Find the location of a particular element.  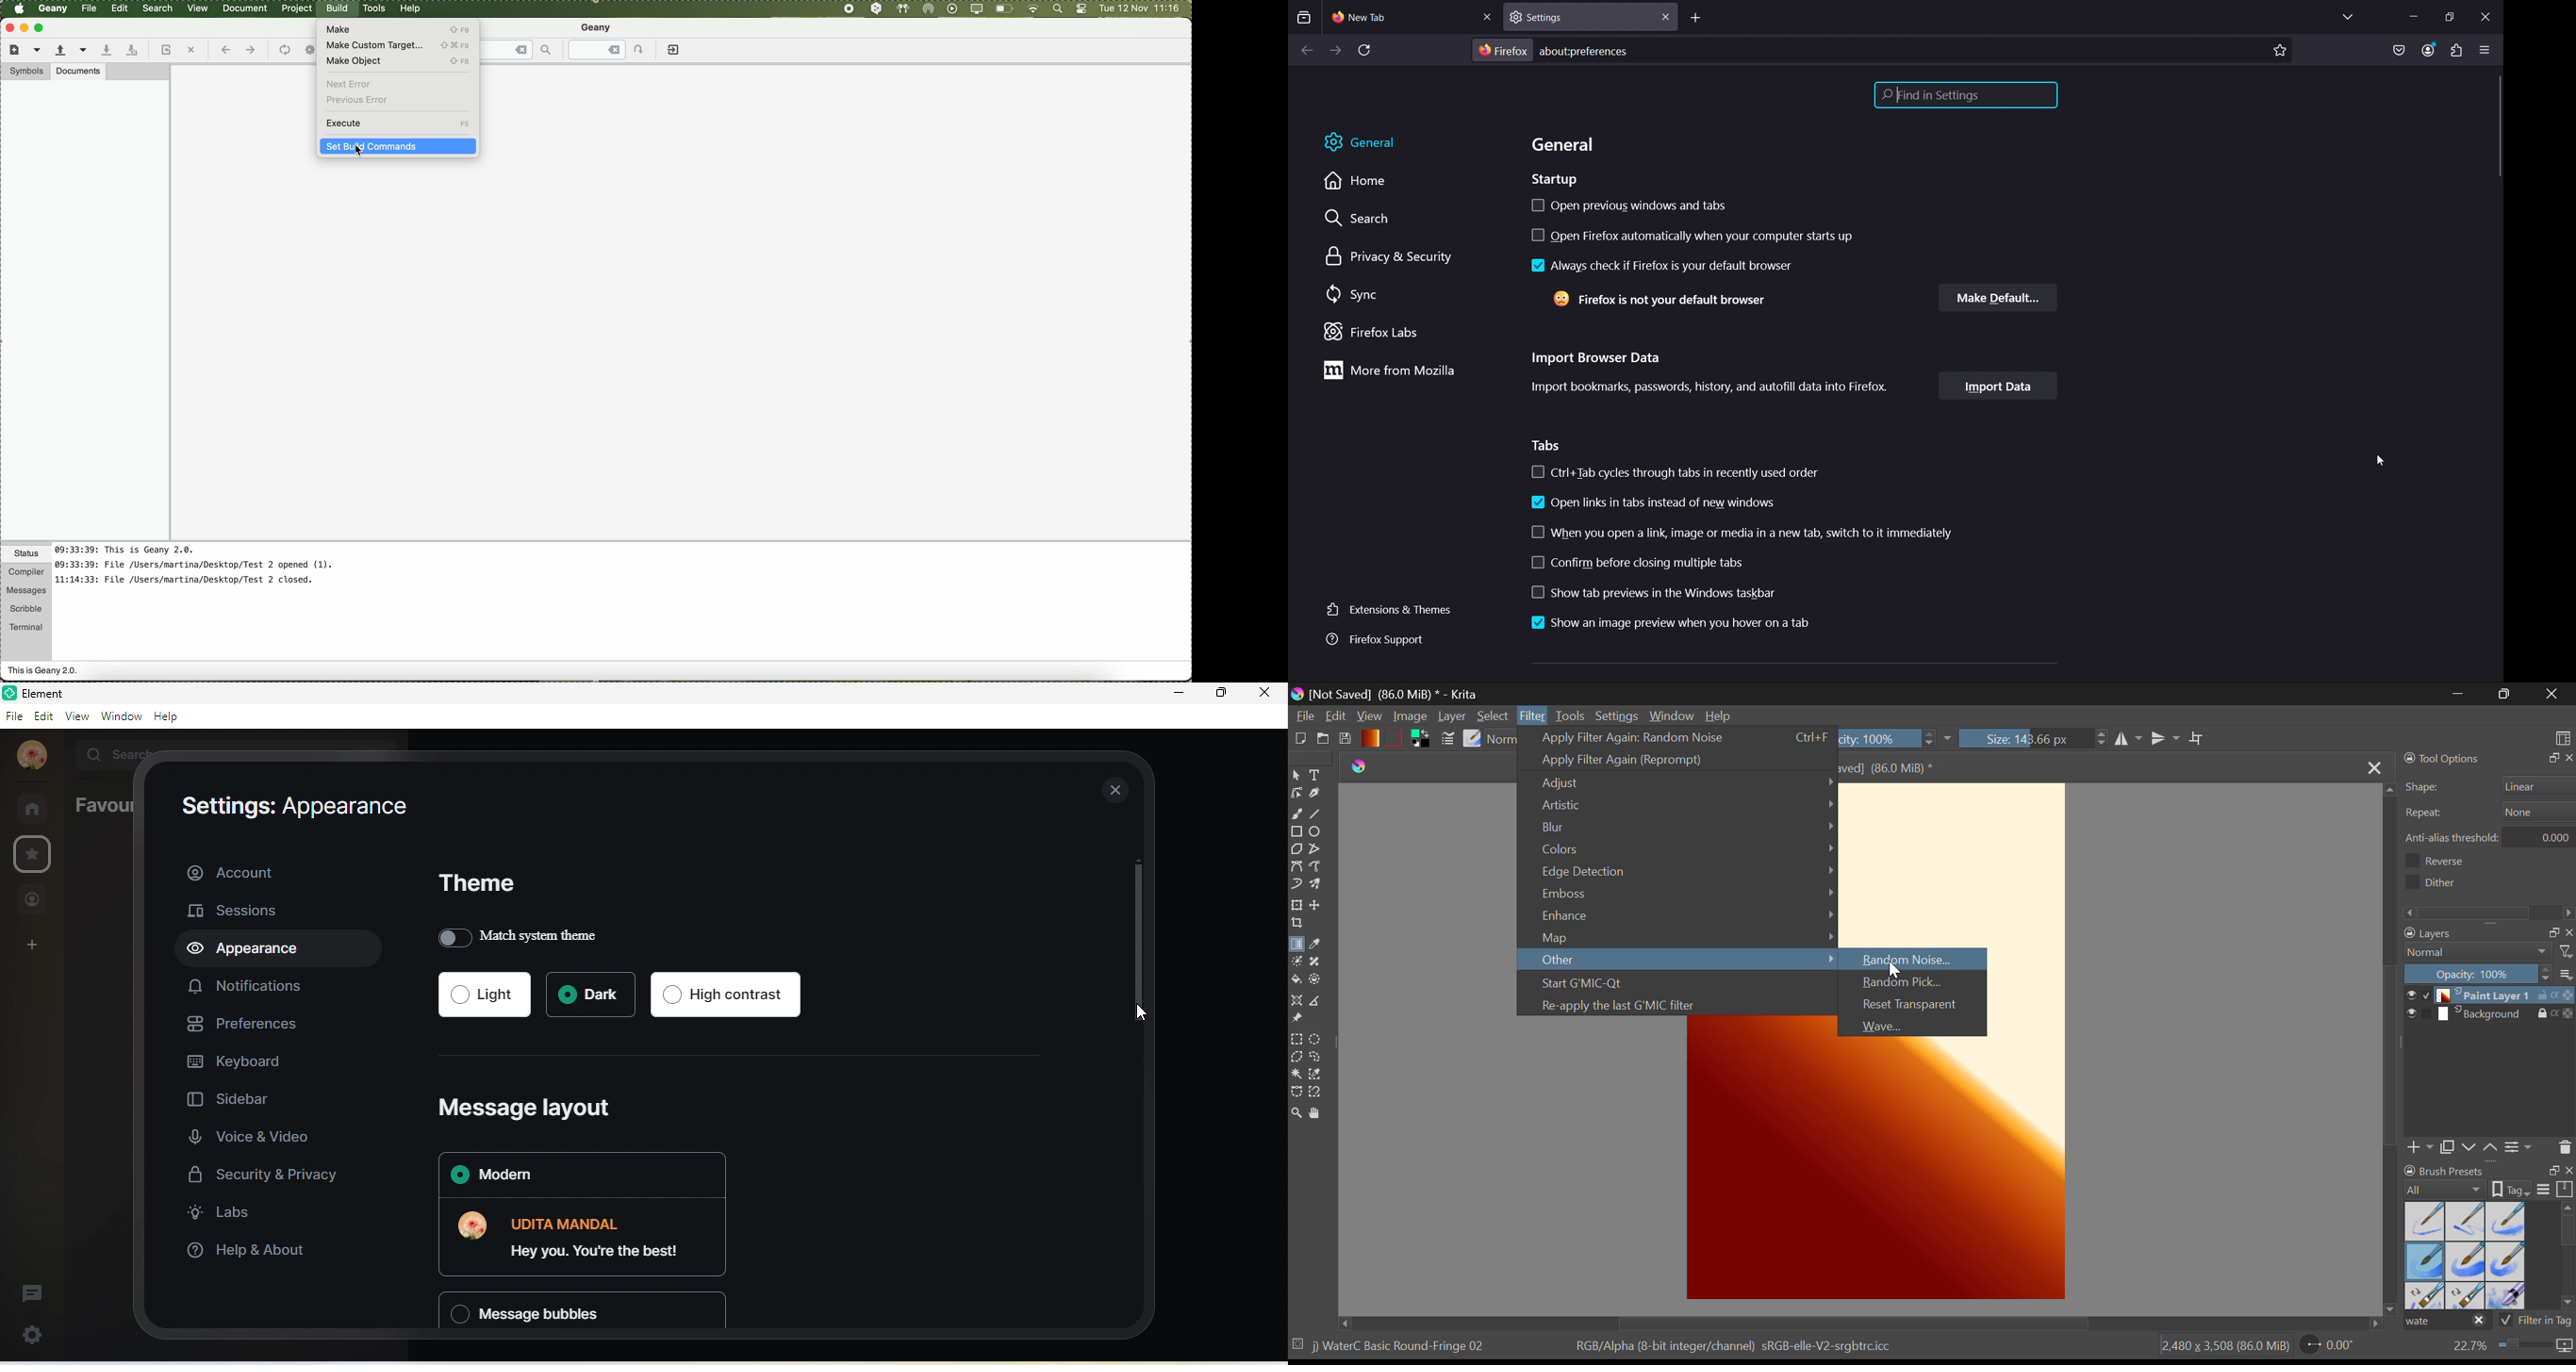

close is located at coordinates (1269, 698).